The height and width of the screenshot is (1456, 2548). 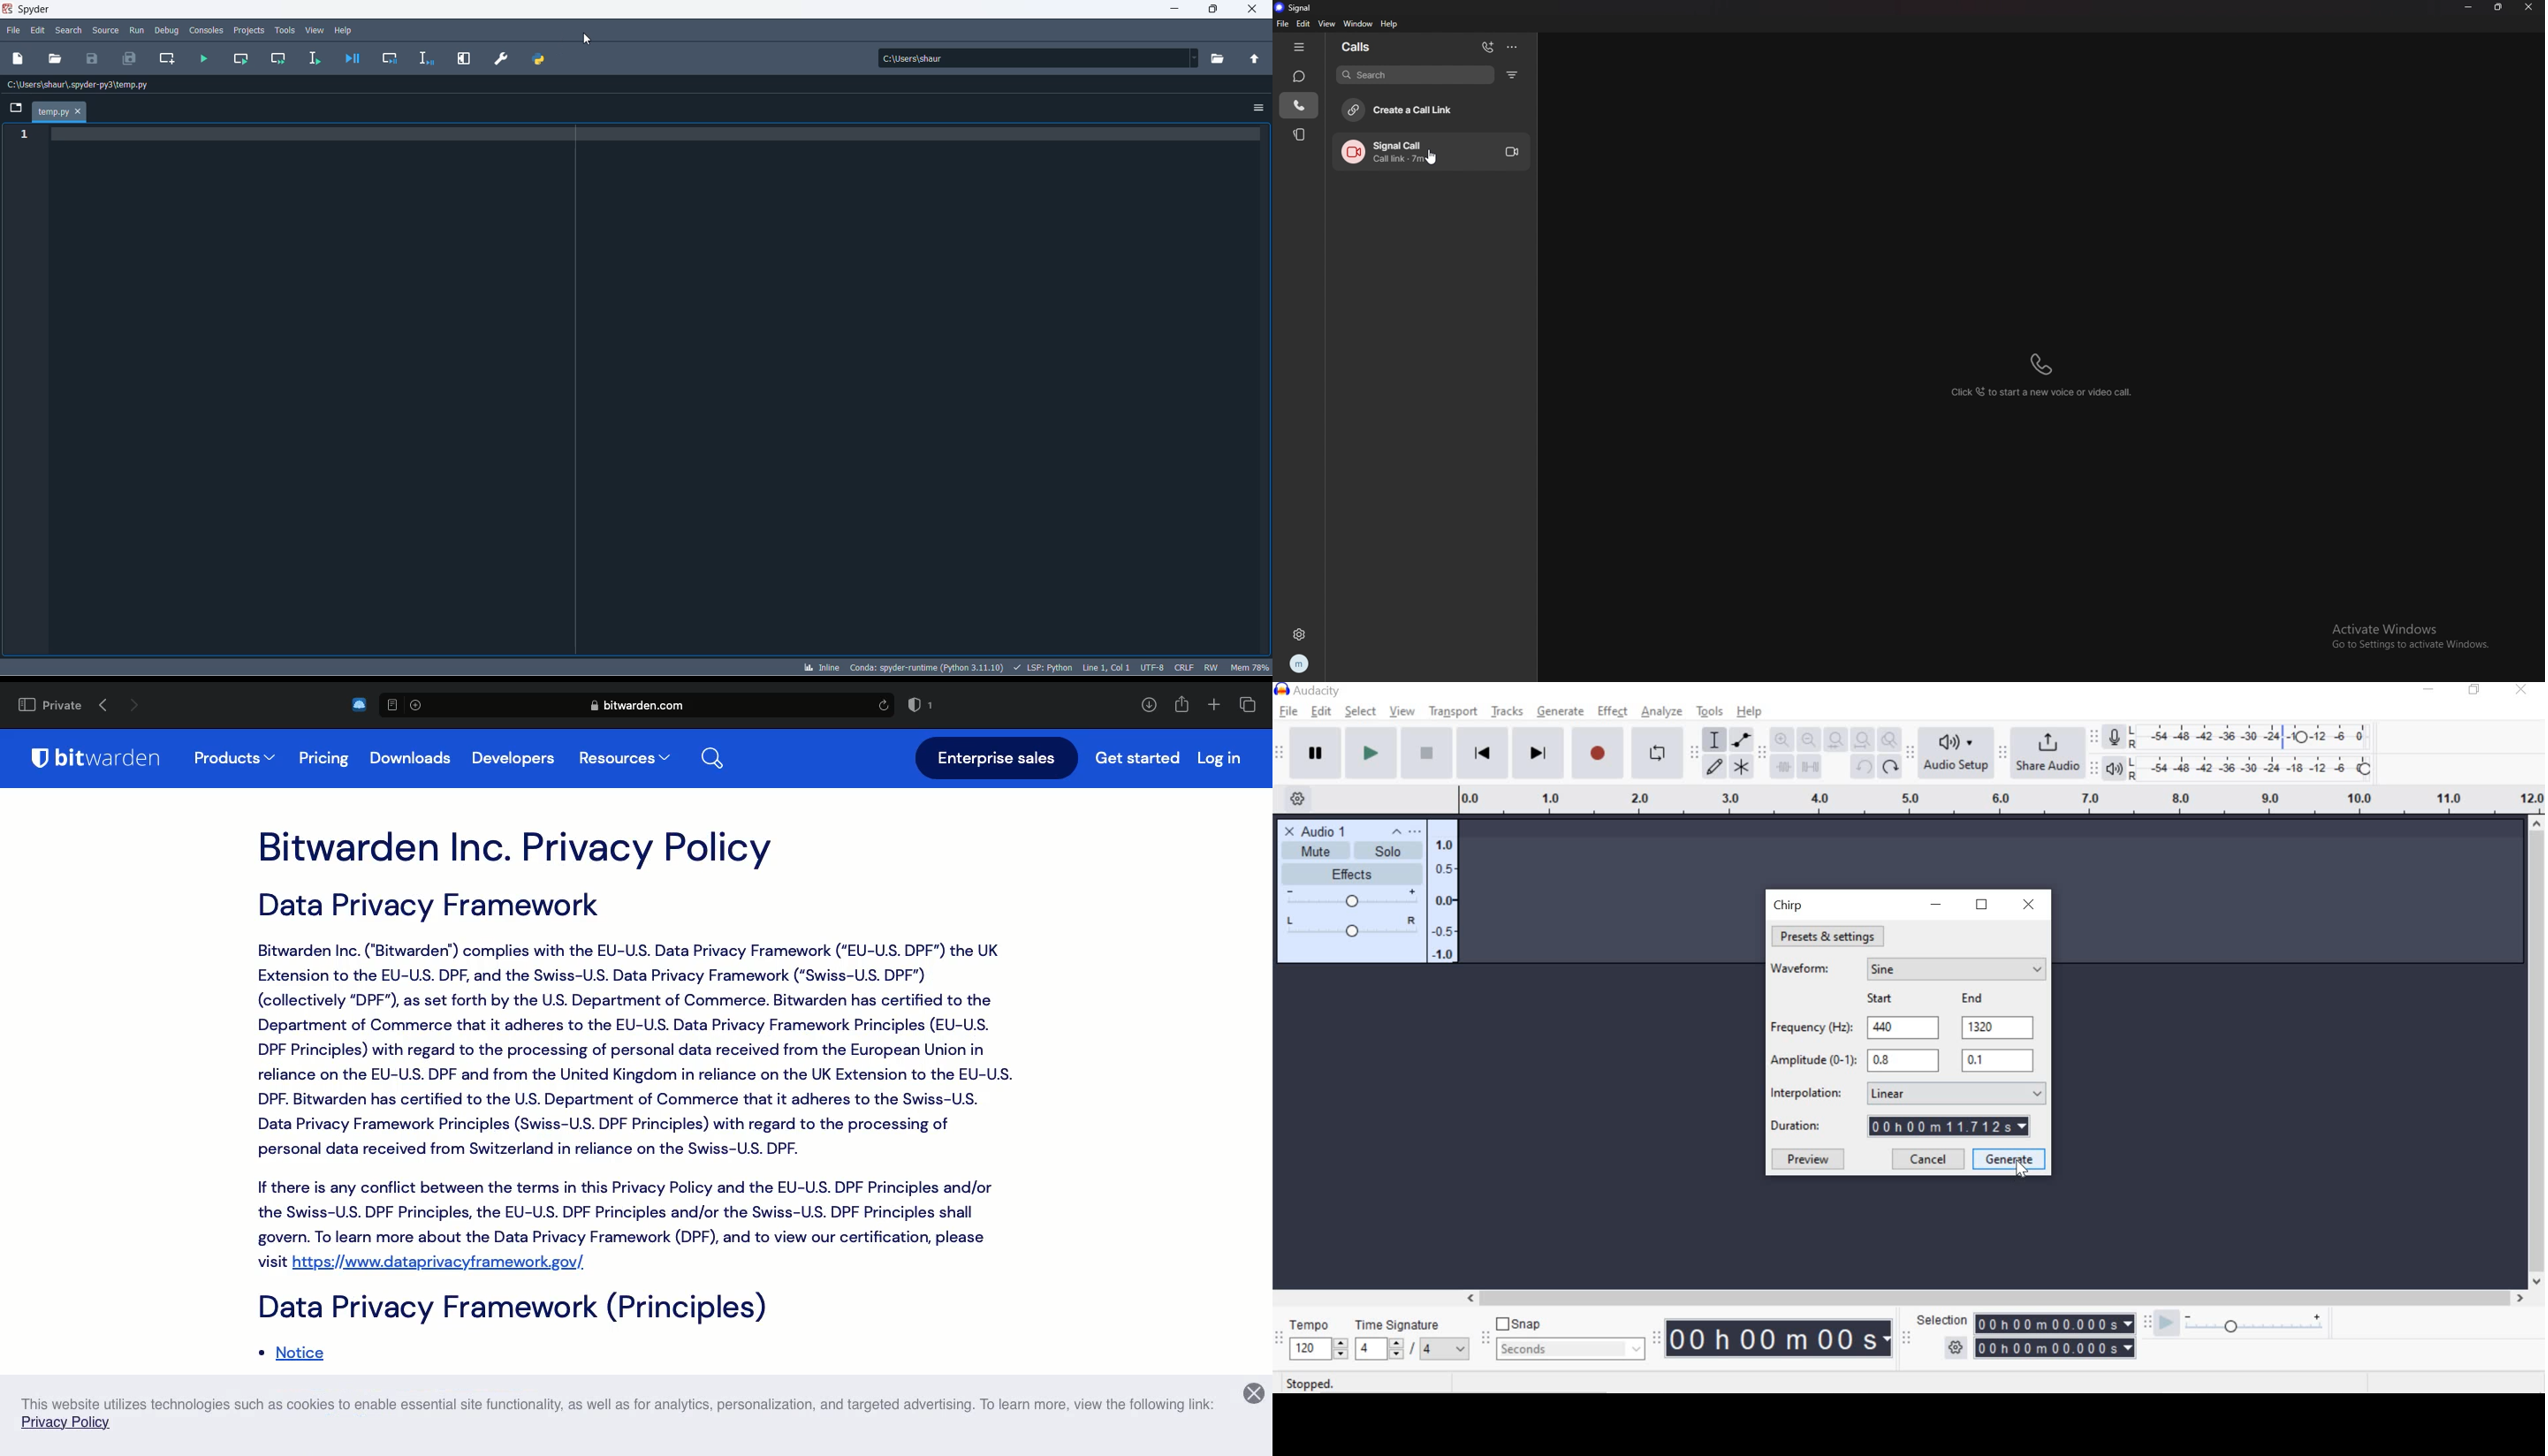 What do you see at coordinates (2113, 769) in the screenshot?
I see `Playback meter` at bounding box center [2113, 769].